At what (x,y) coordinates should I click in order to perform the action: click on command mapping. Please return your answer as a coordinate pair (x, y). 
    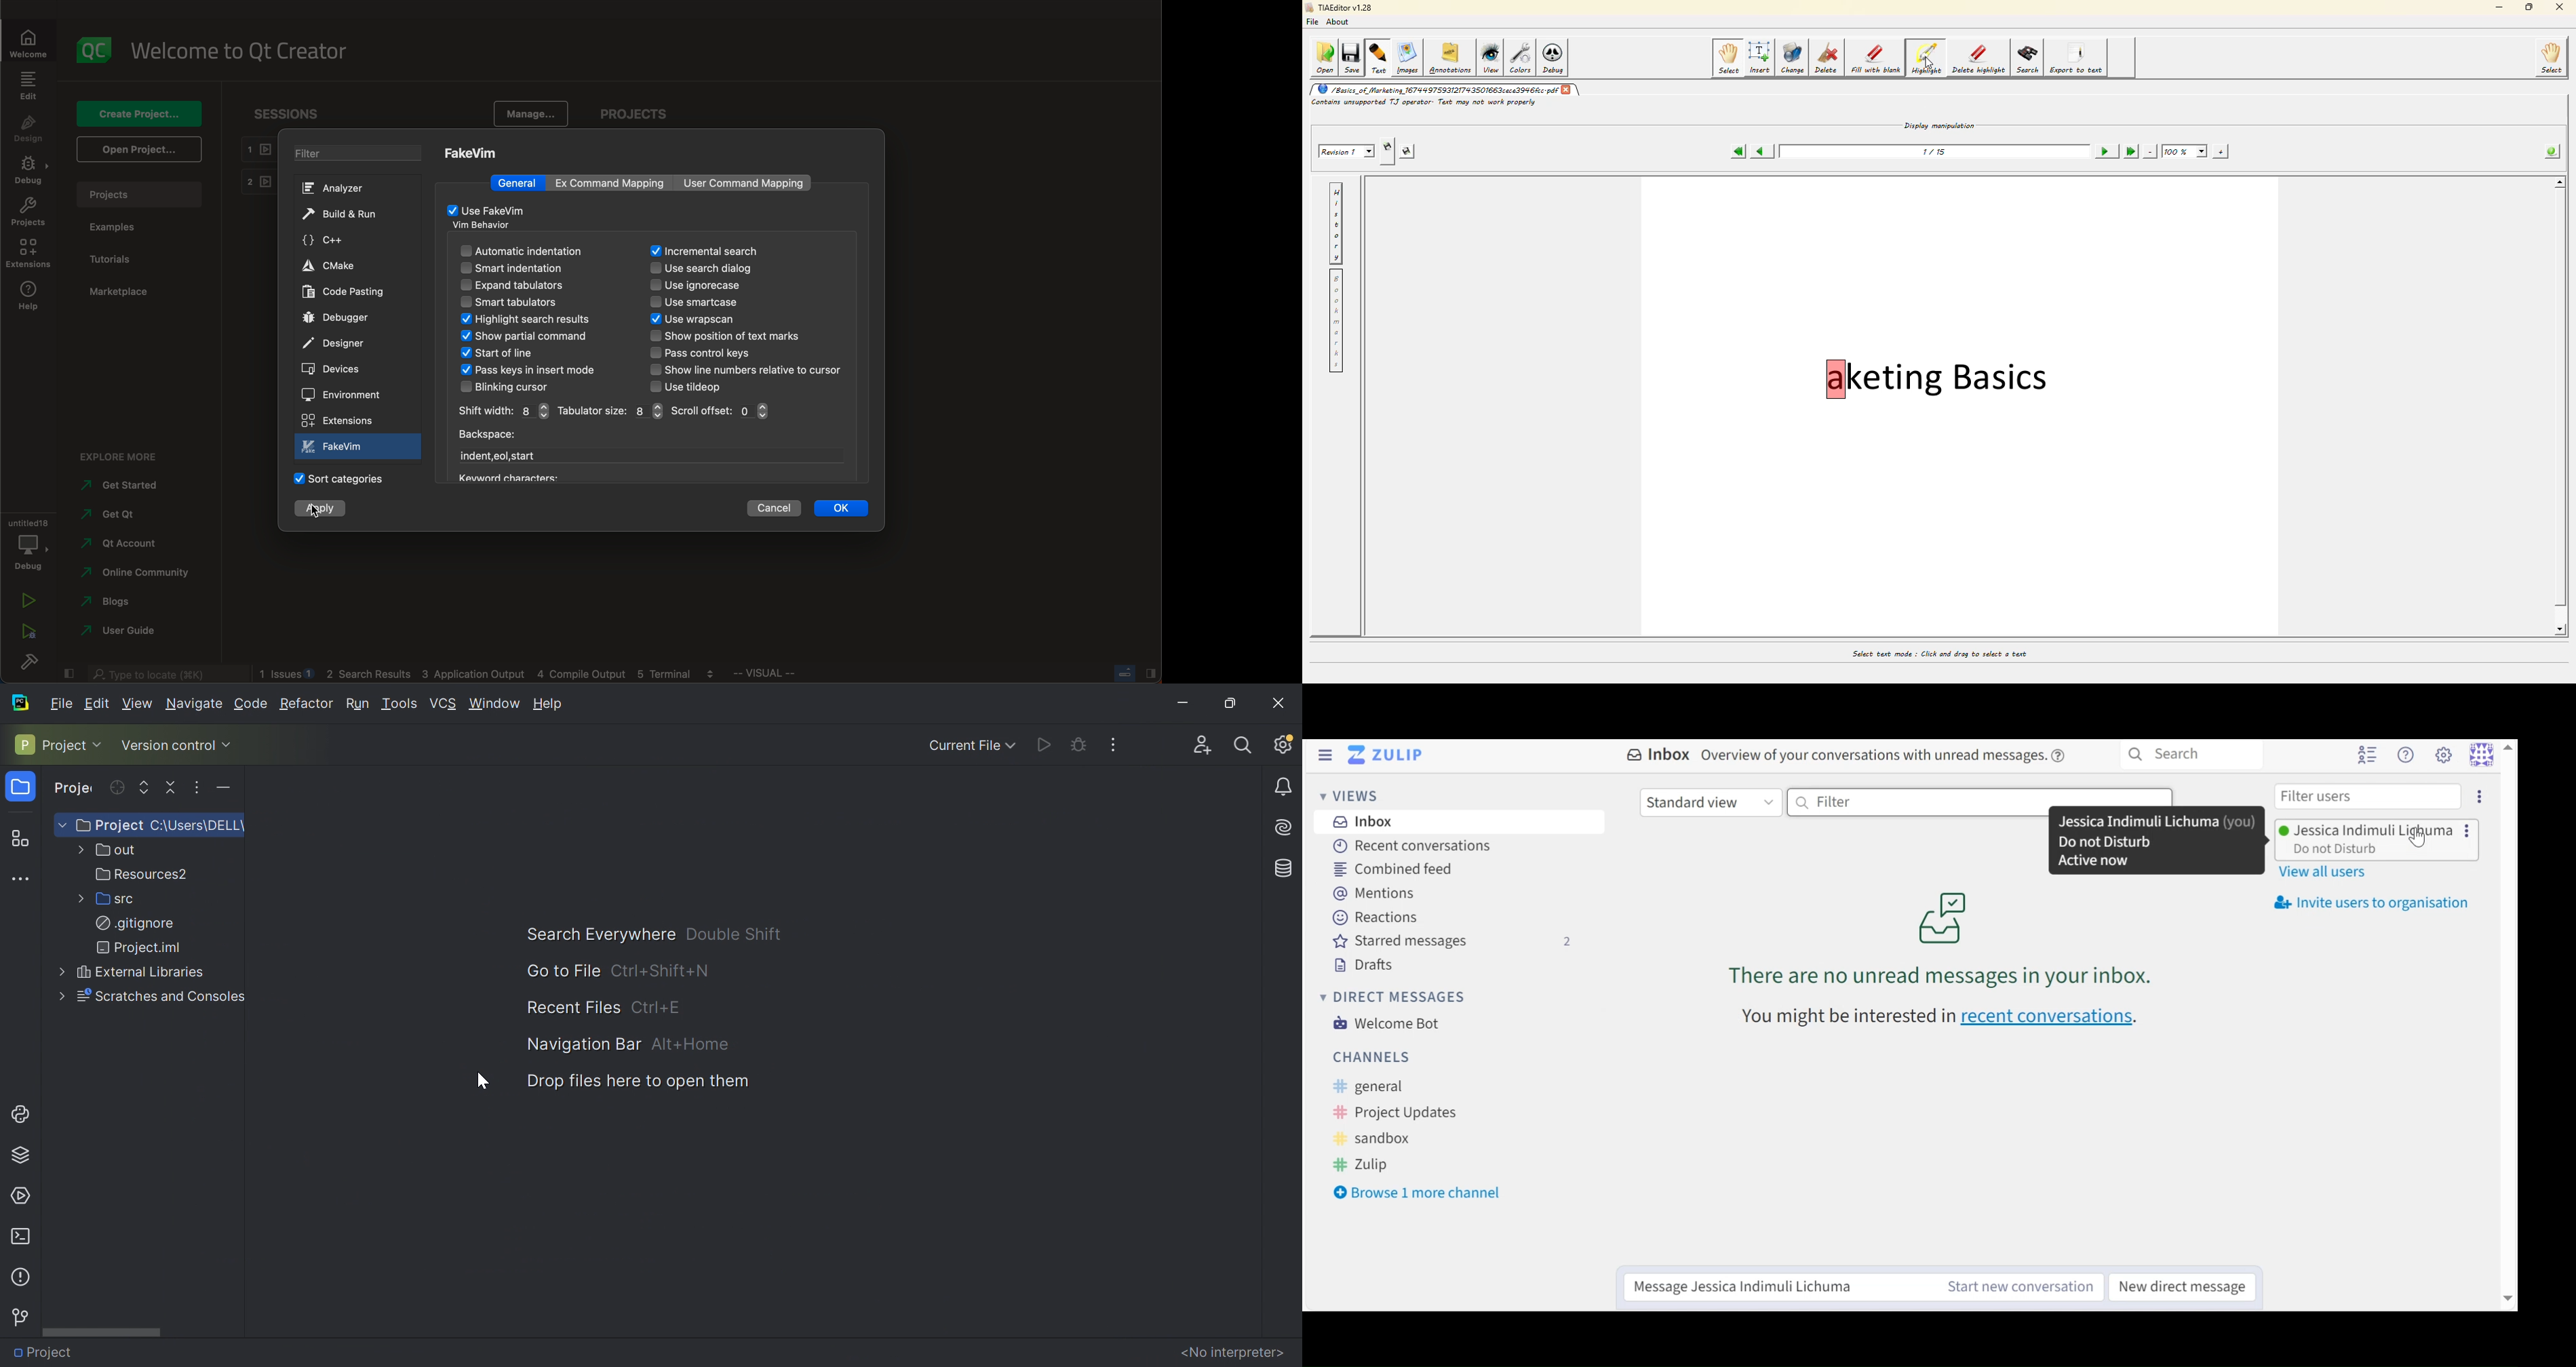
    Looking at the image, I should click on (746, 184).